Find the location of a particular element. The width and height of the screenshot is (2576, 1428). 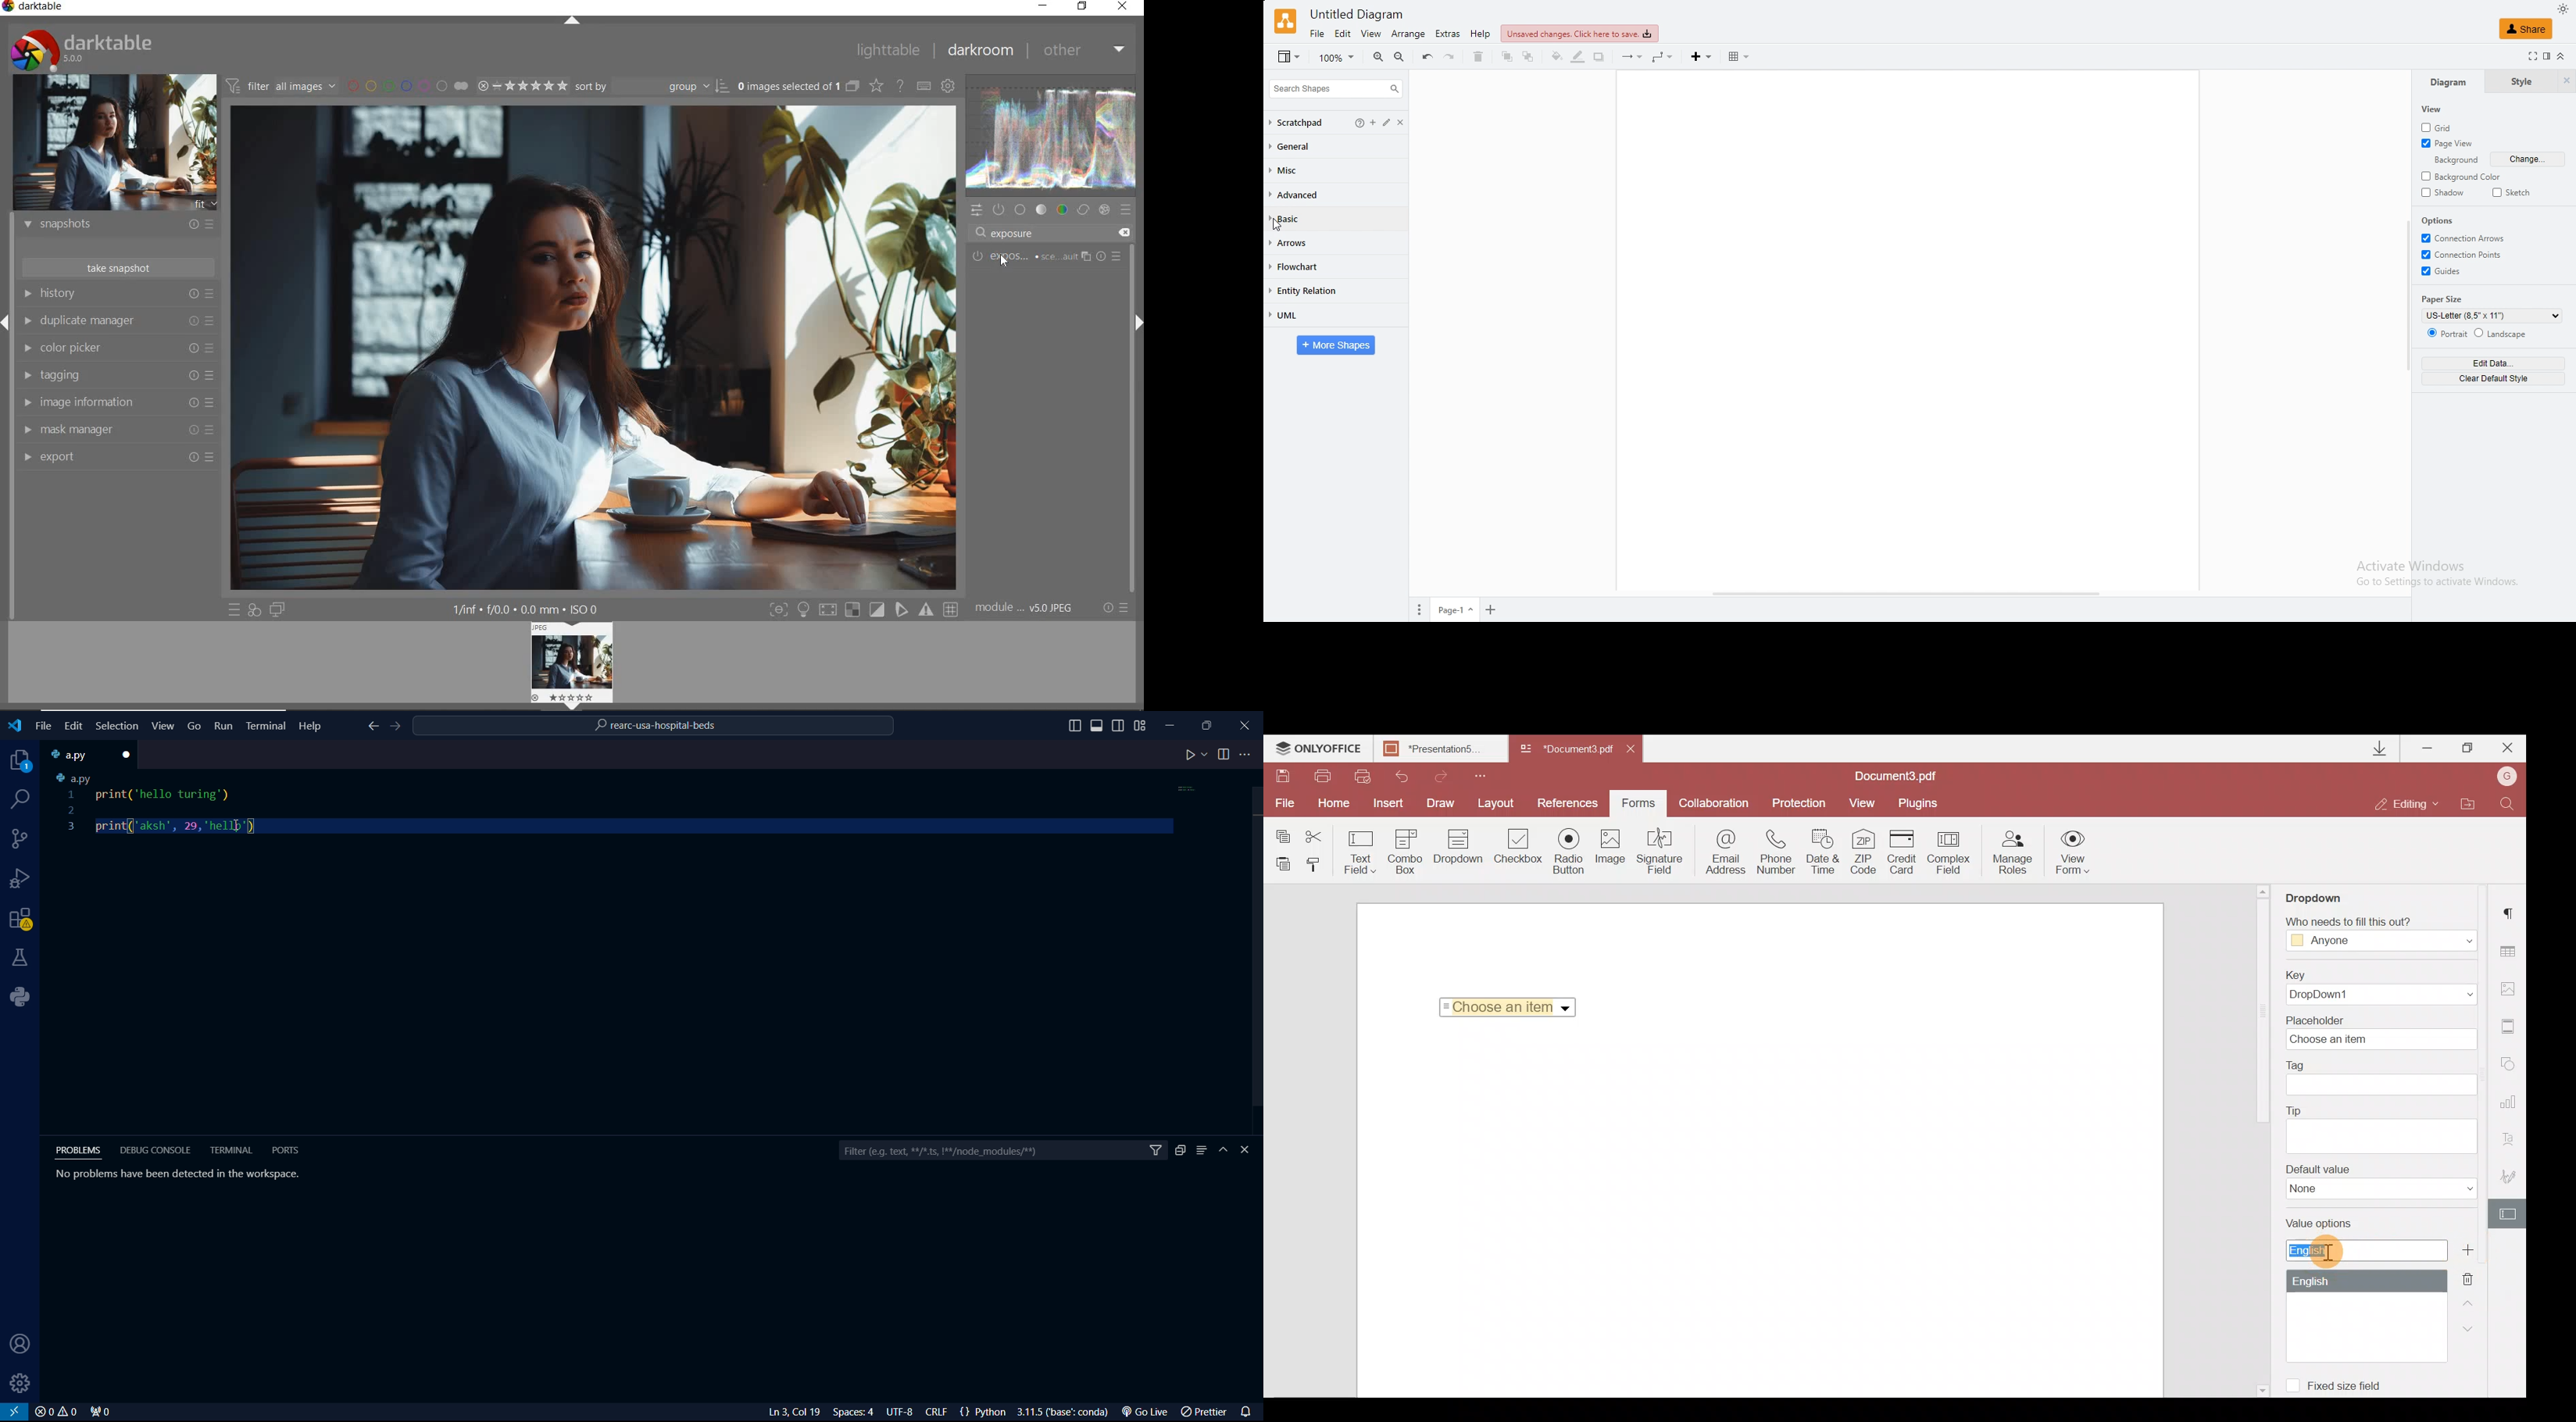

to back is located at coordinates (1529, 57).